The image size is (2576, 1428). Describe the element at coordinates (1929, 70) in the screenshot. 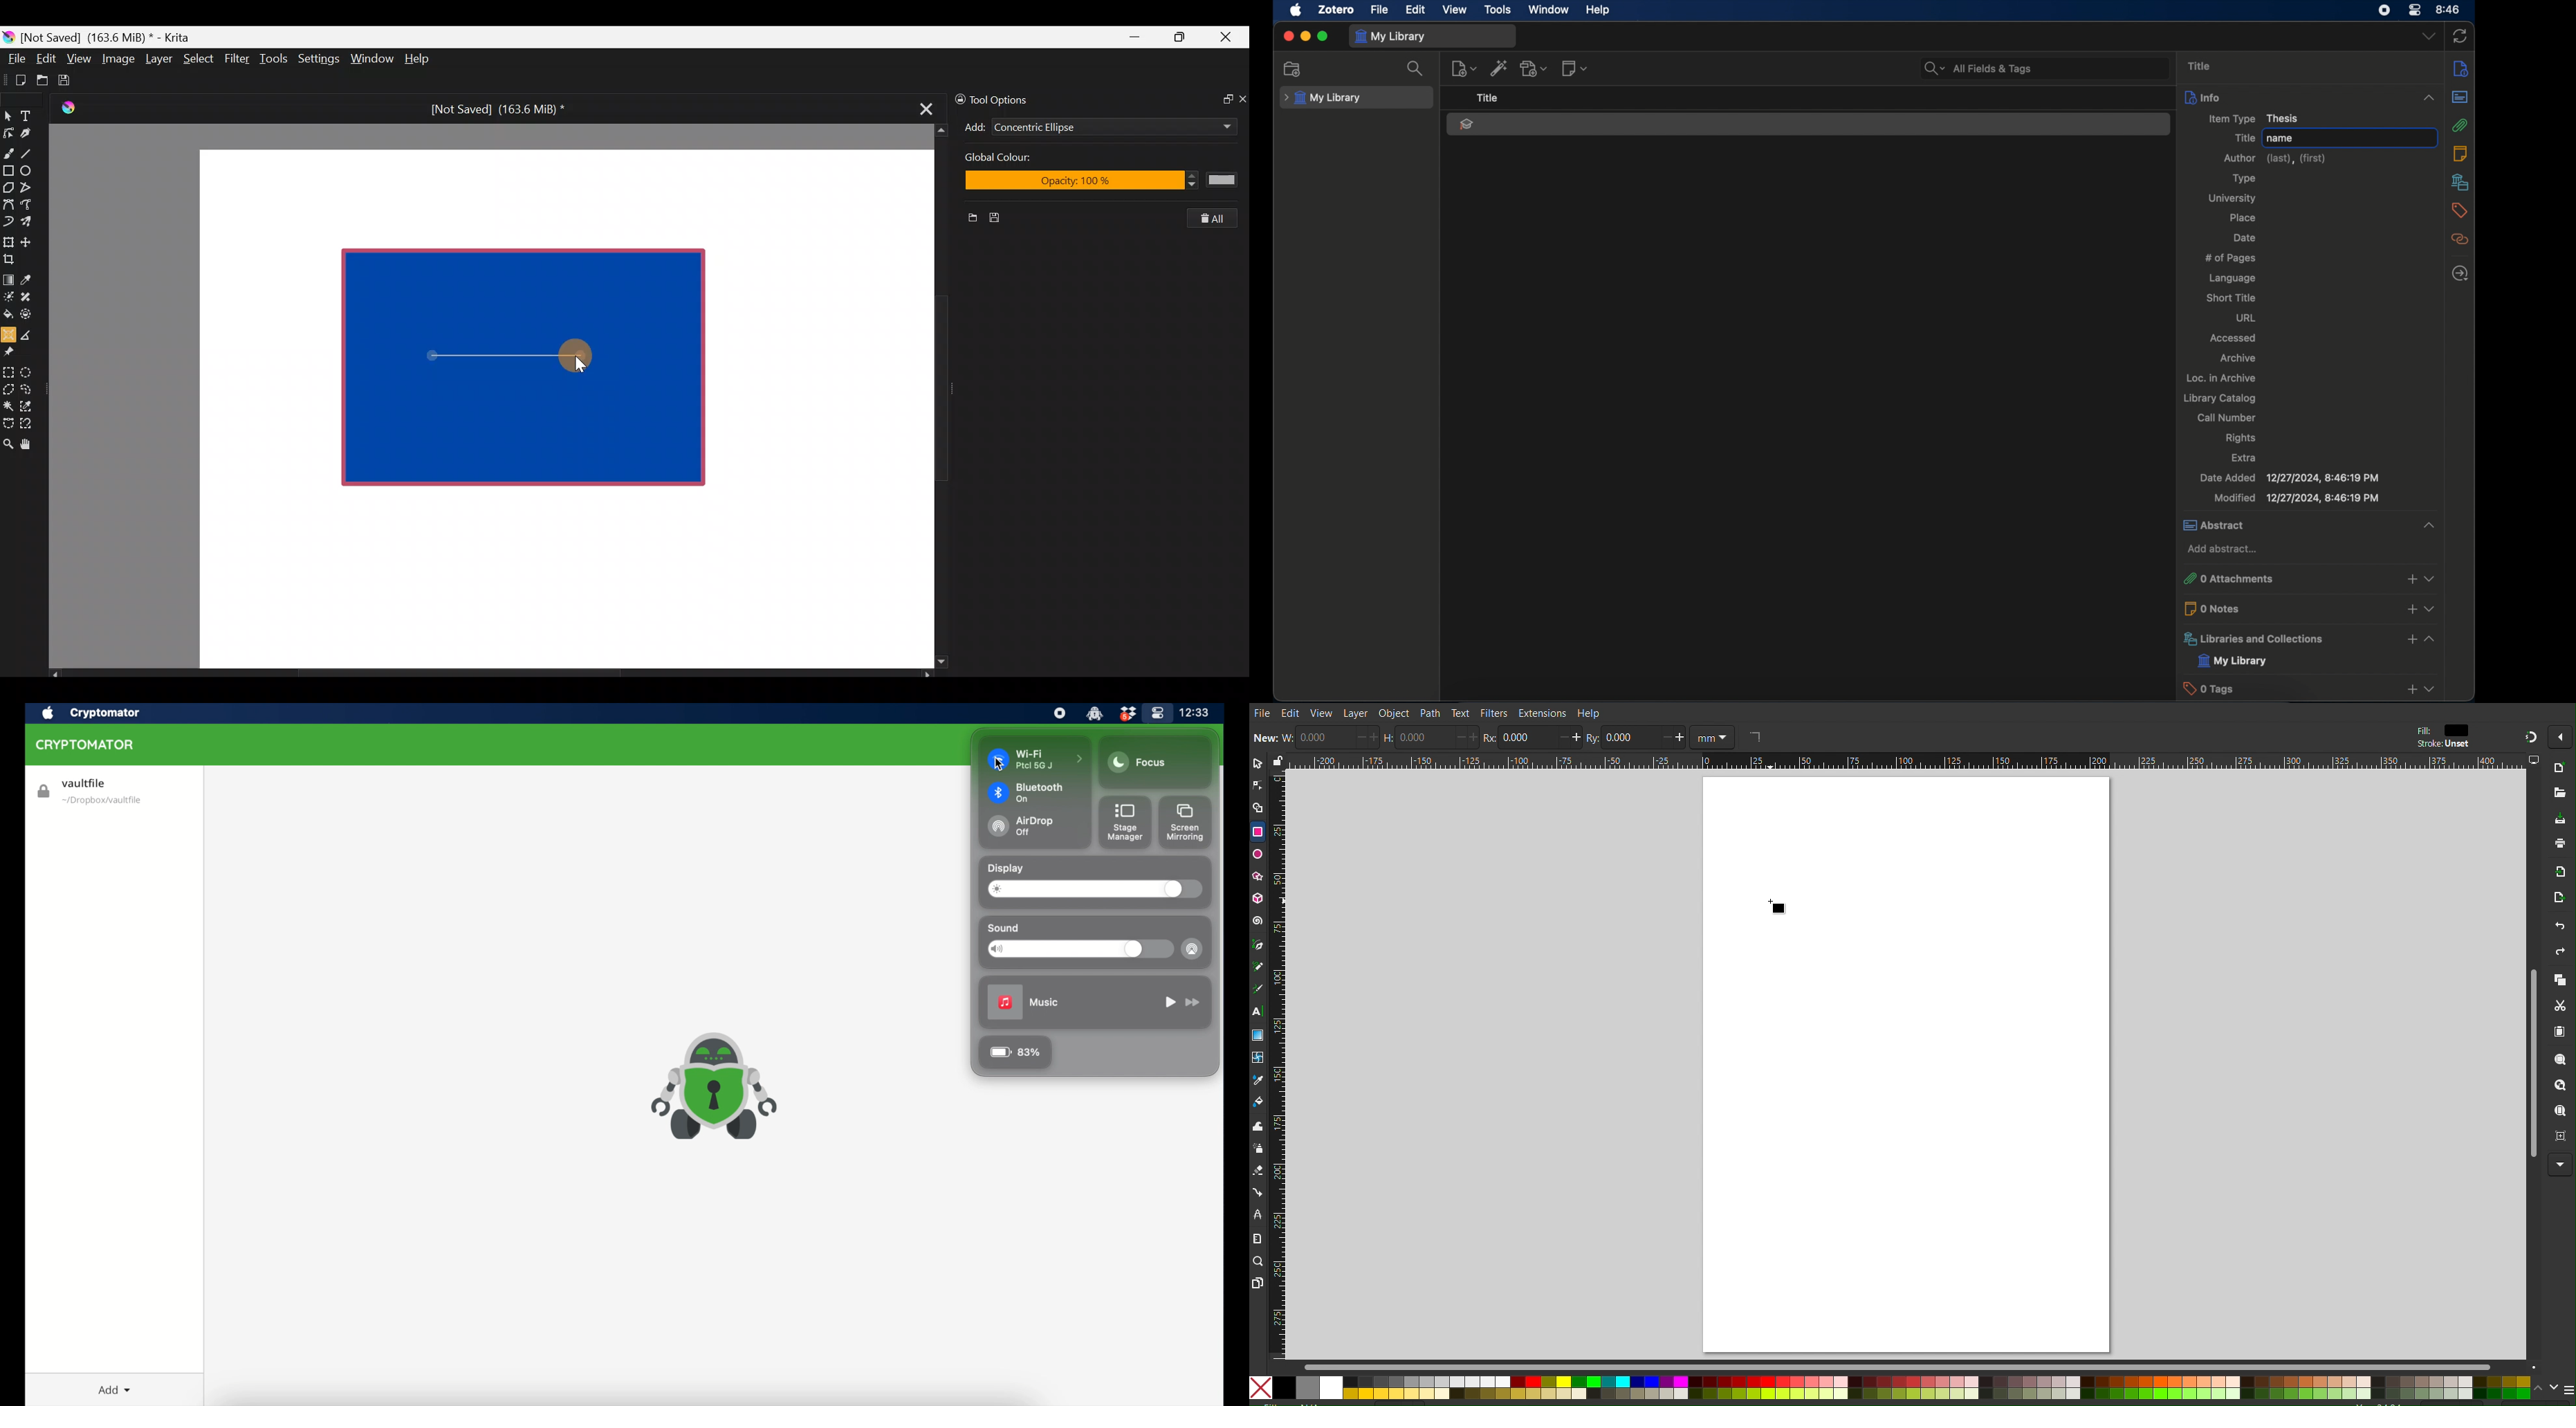

I see `search dropdown` at that location.